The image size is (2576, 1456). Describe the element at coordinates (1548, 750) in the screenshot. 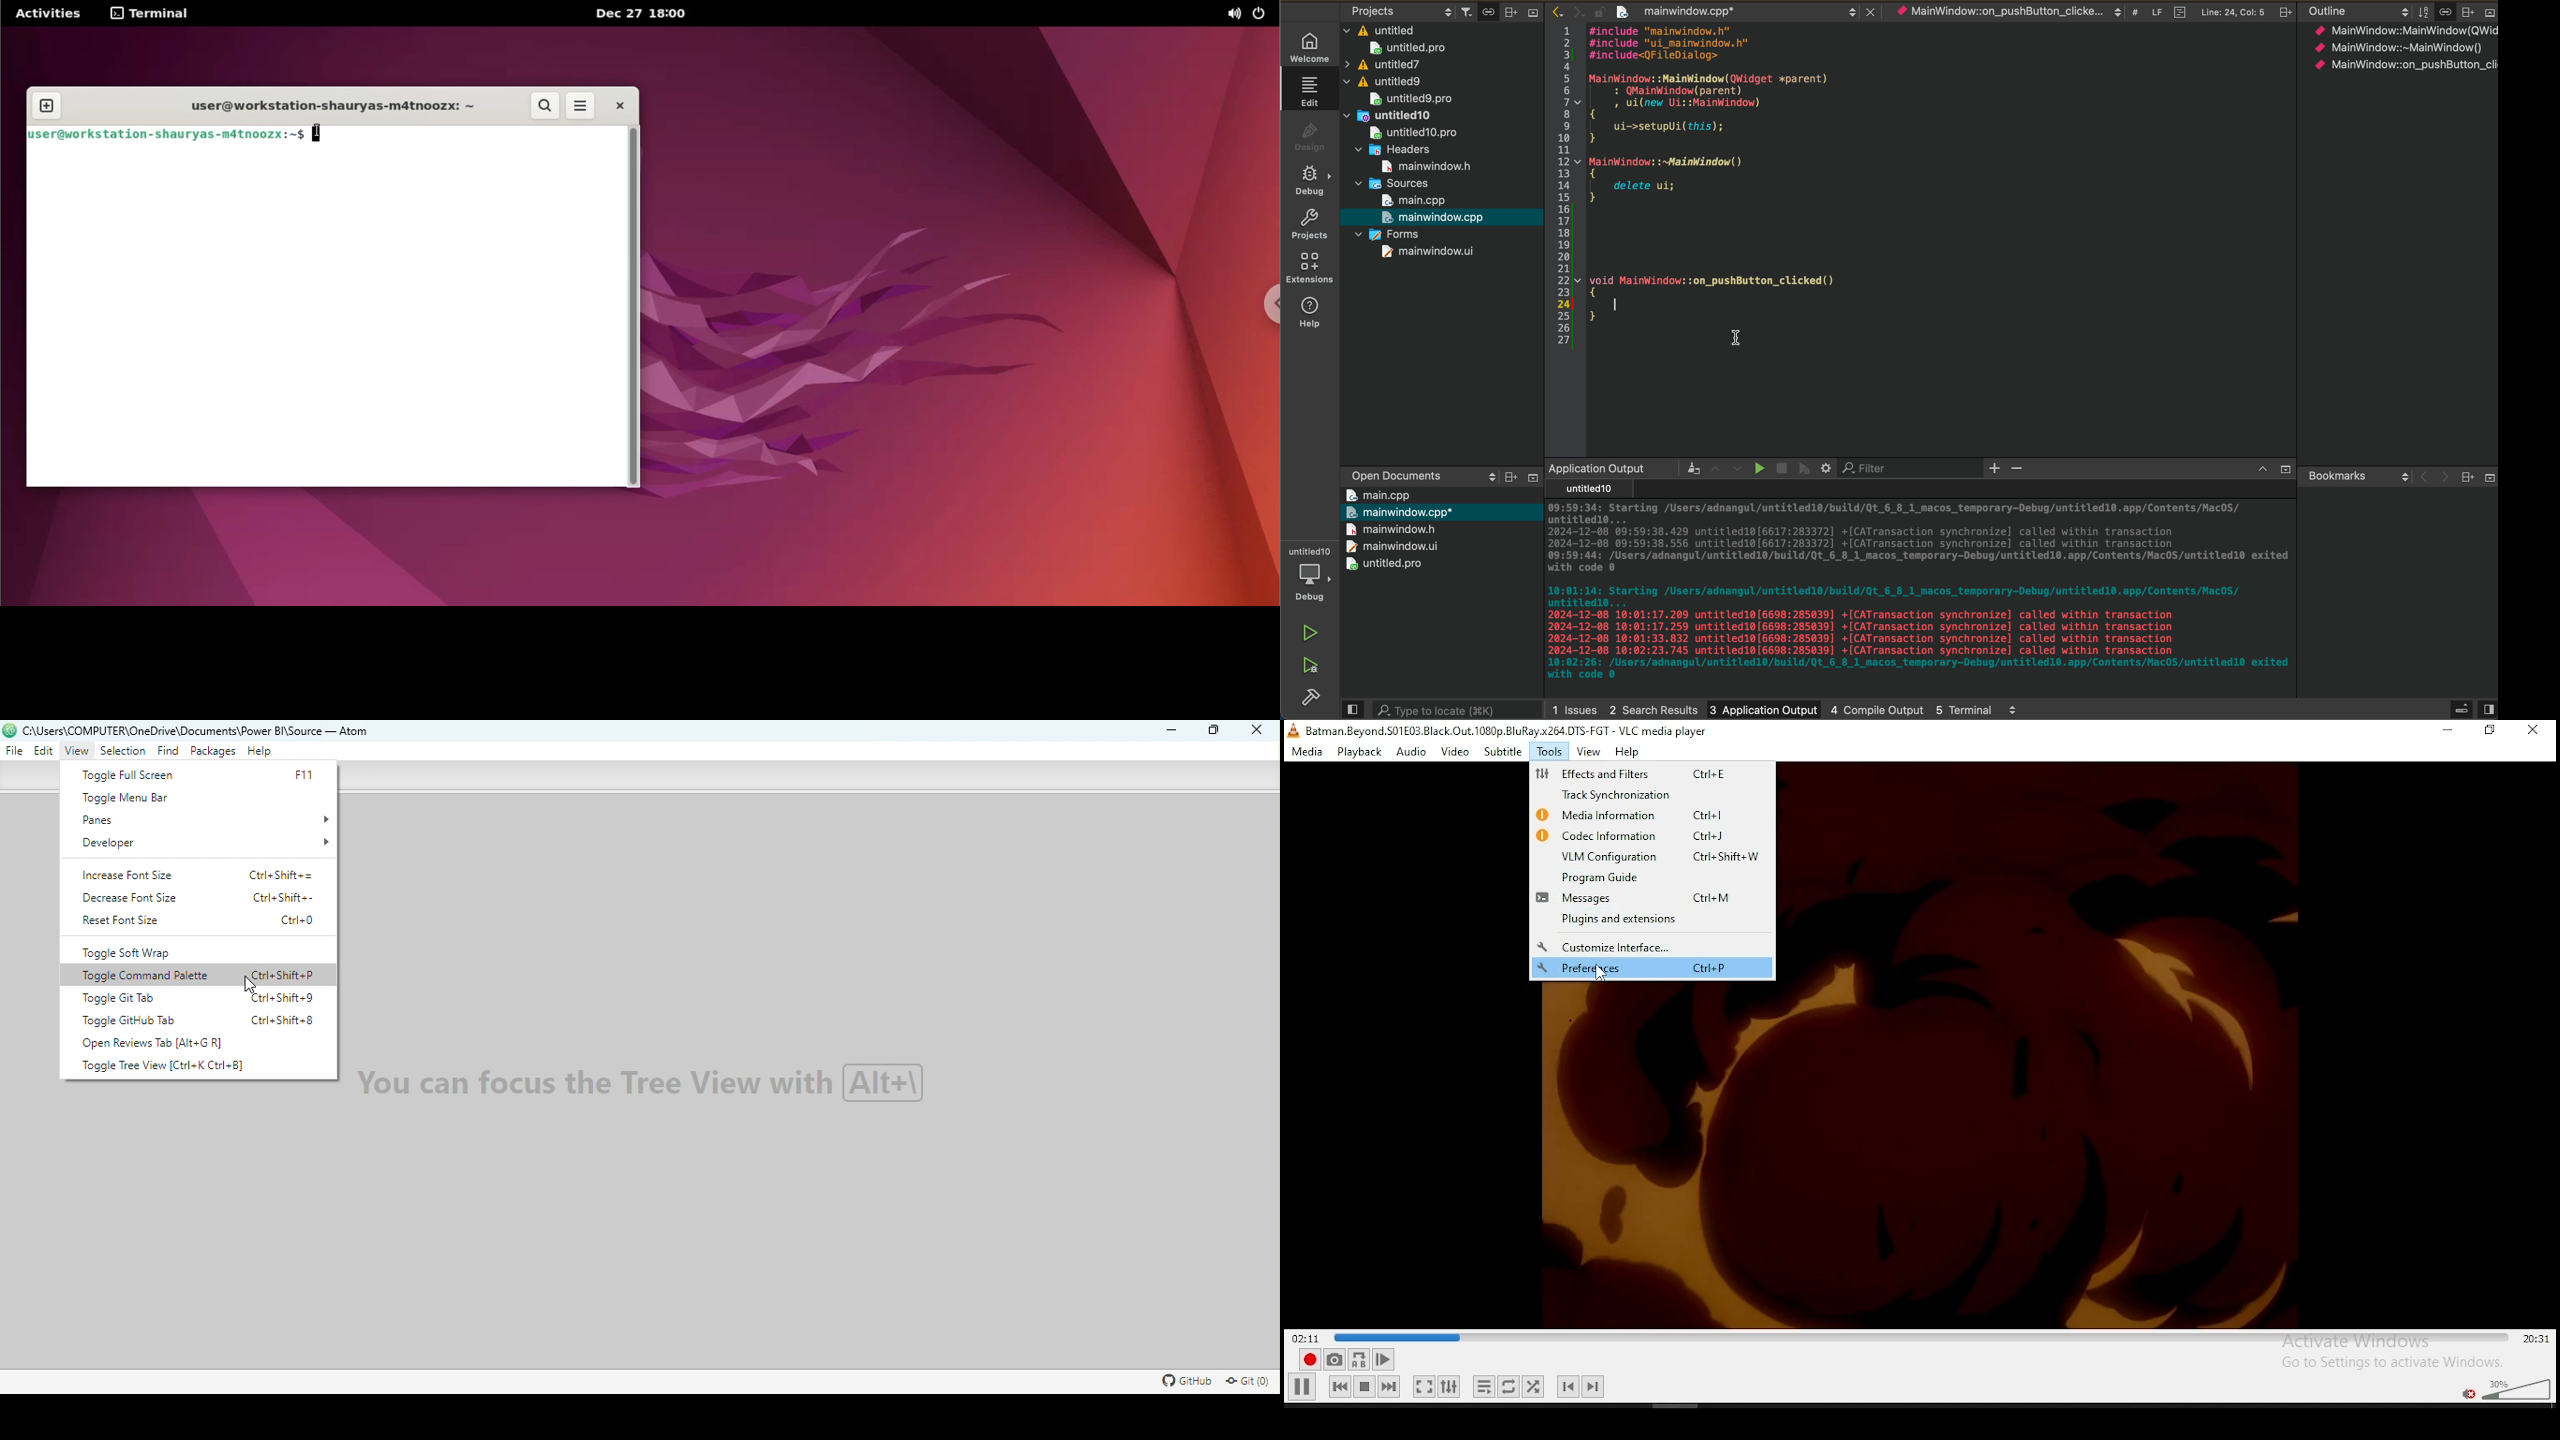

I see `tools` at that location.